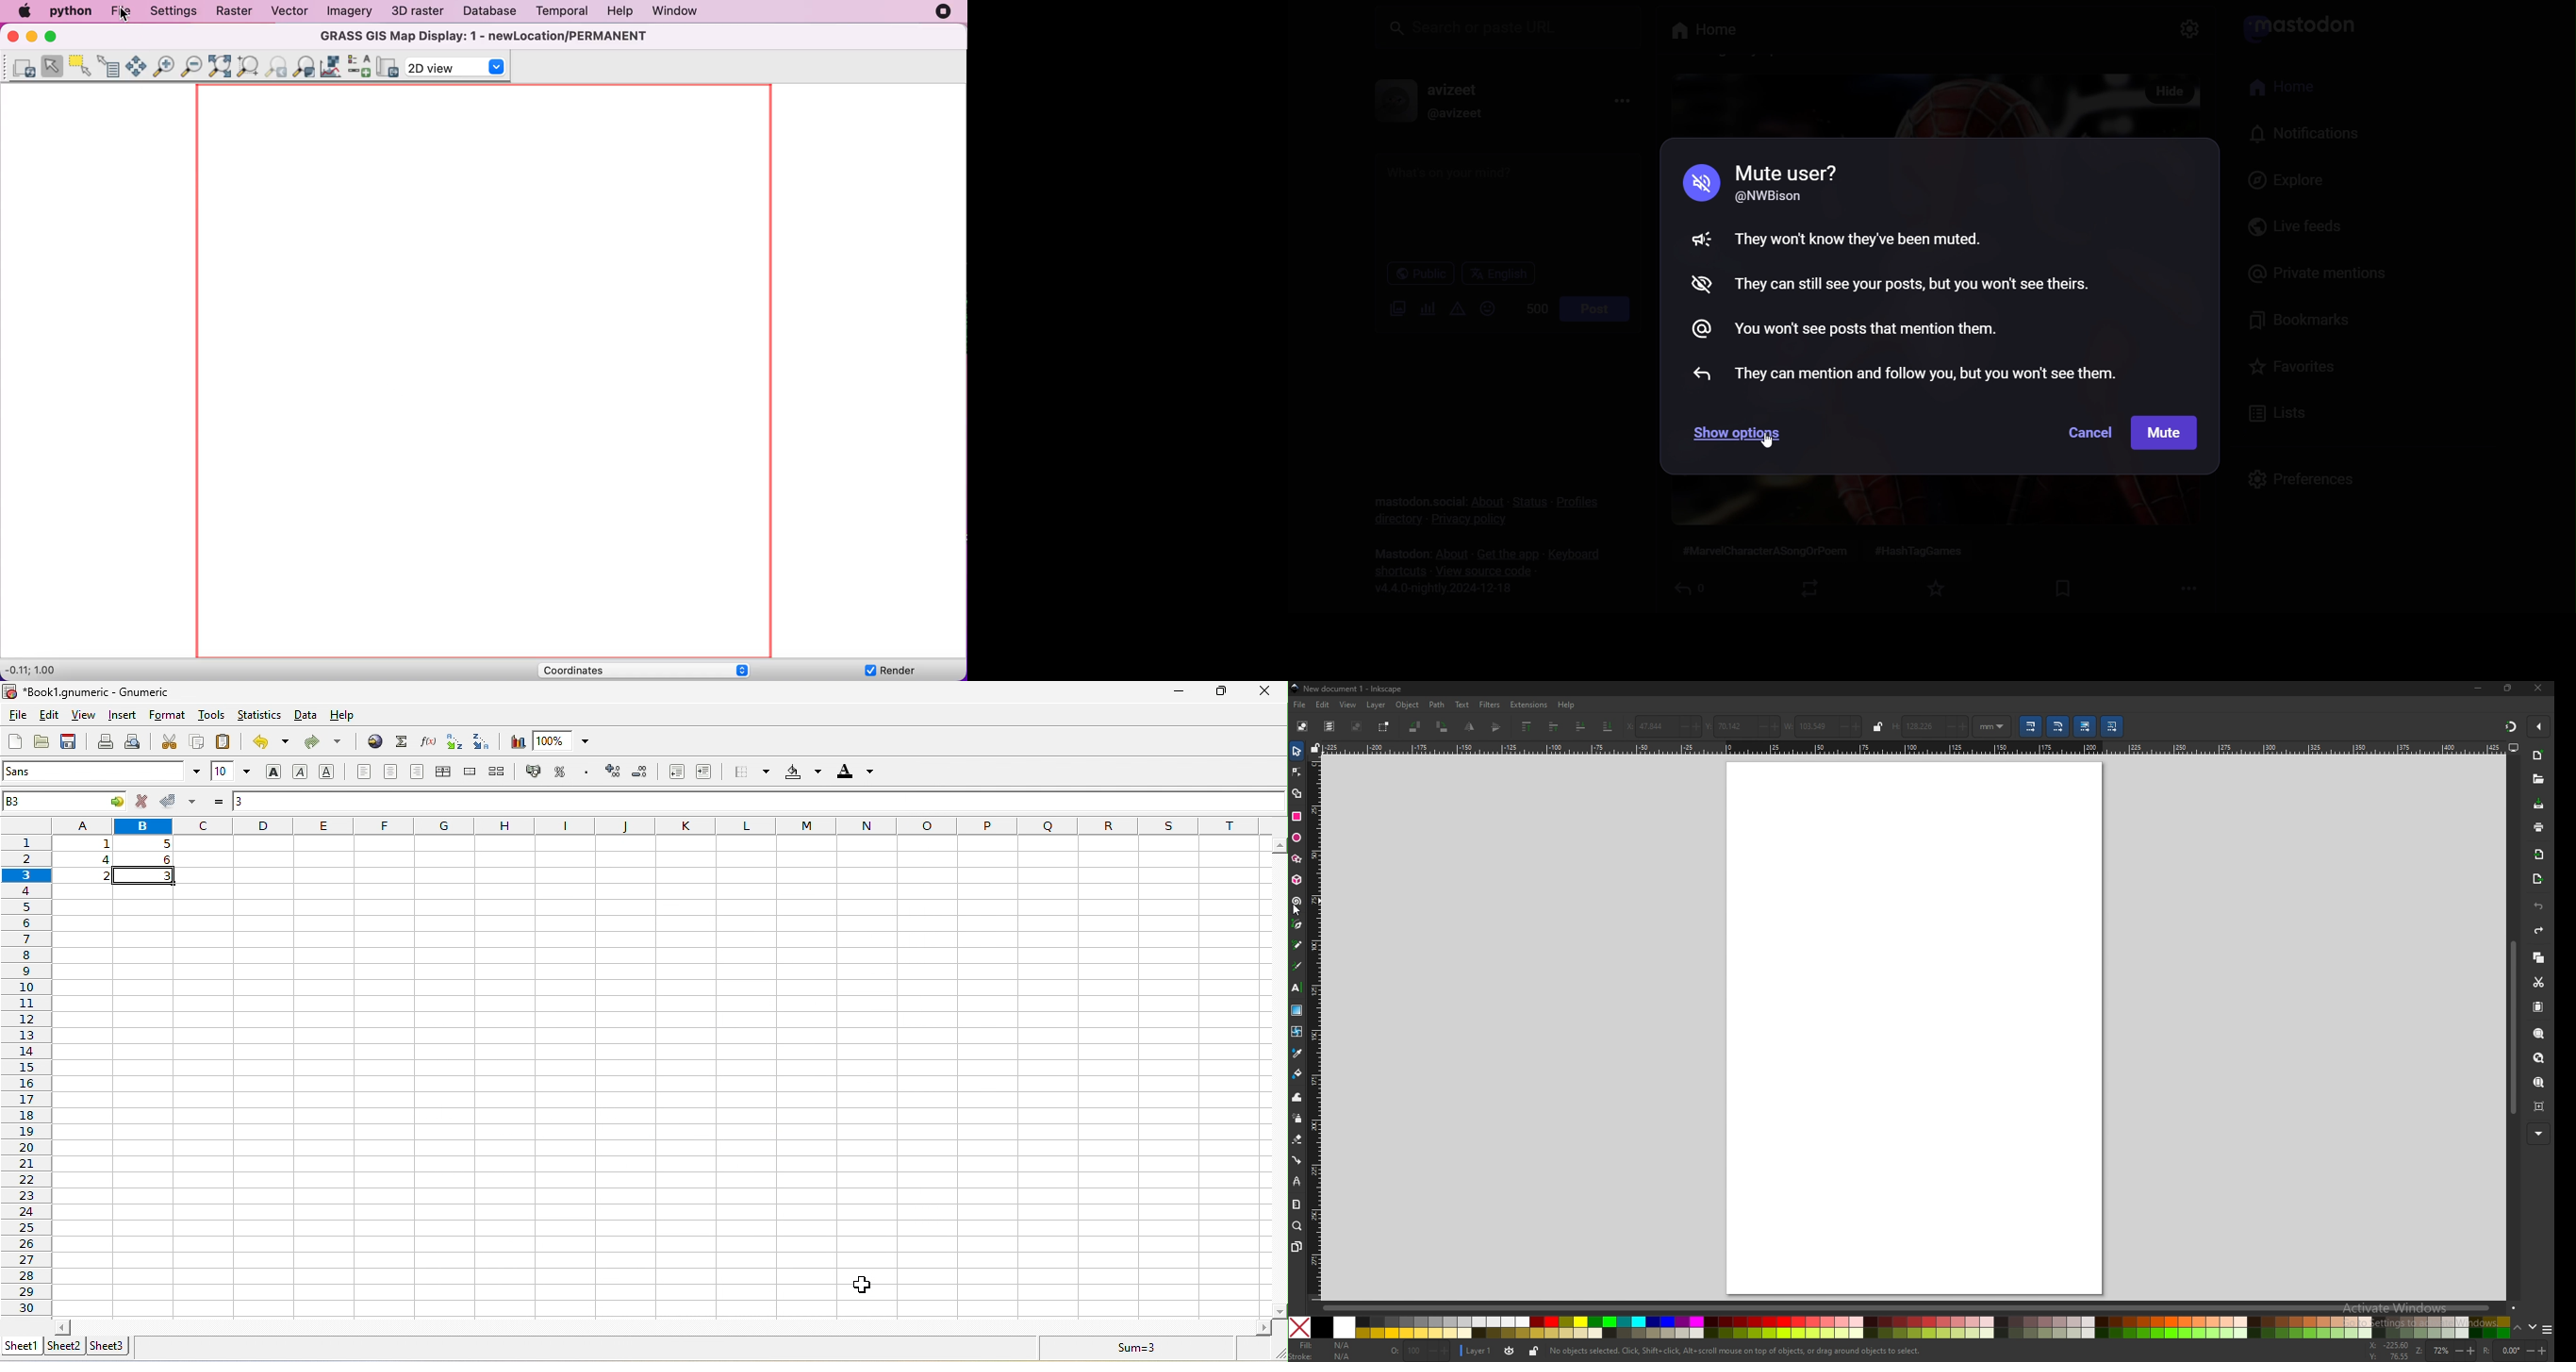  I want to click on cursor, so click(1300, 912).